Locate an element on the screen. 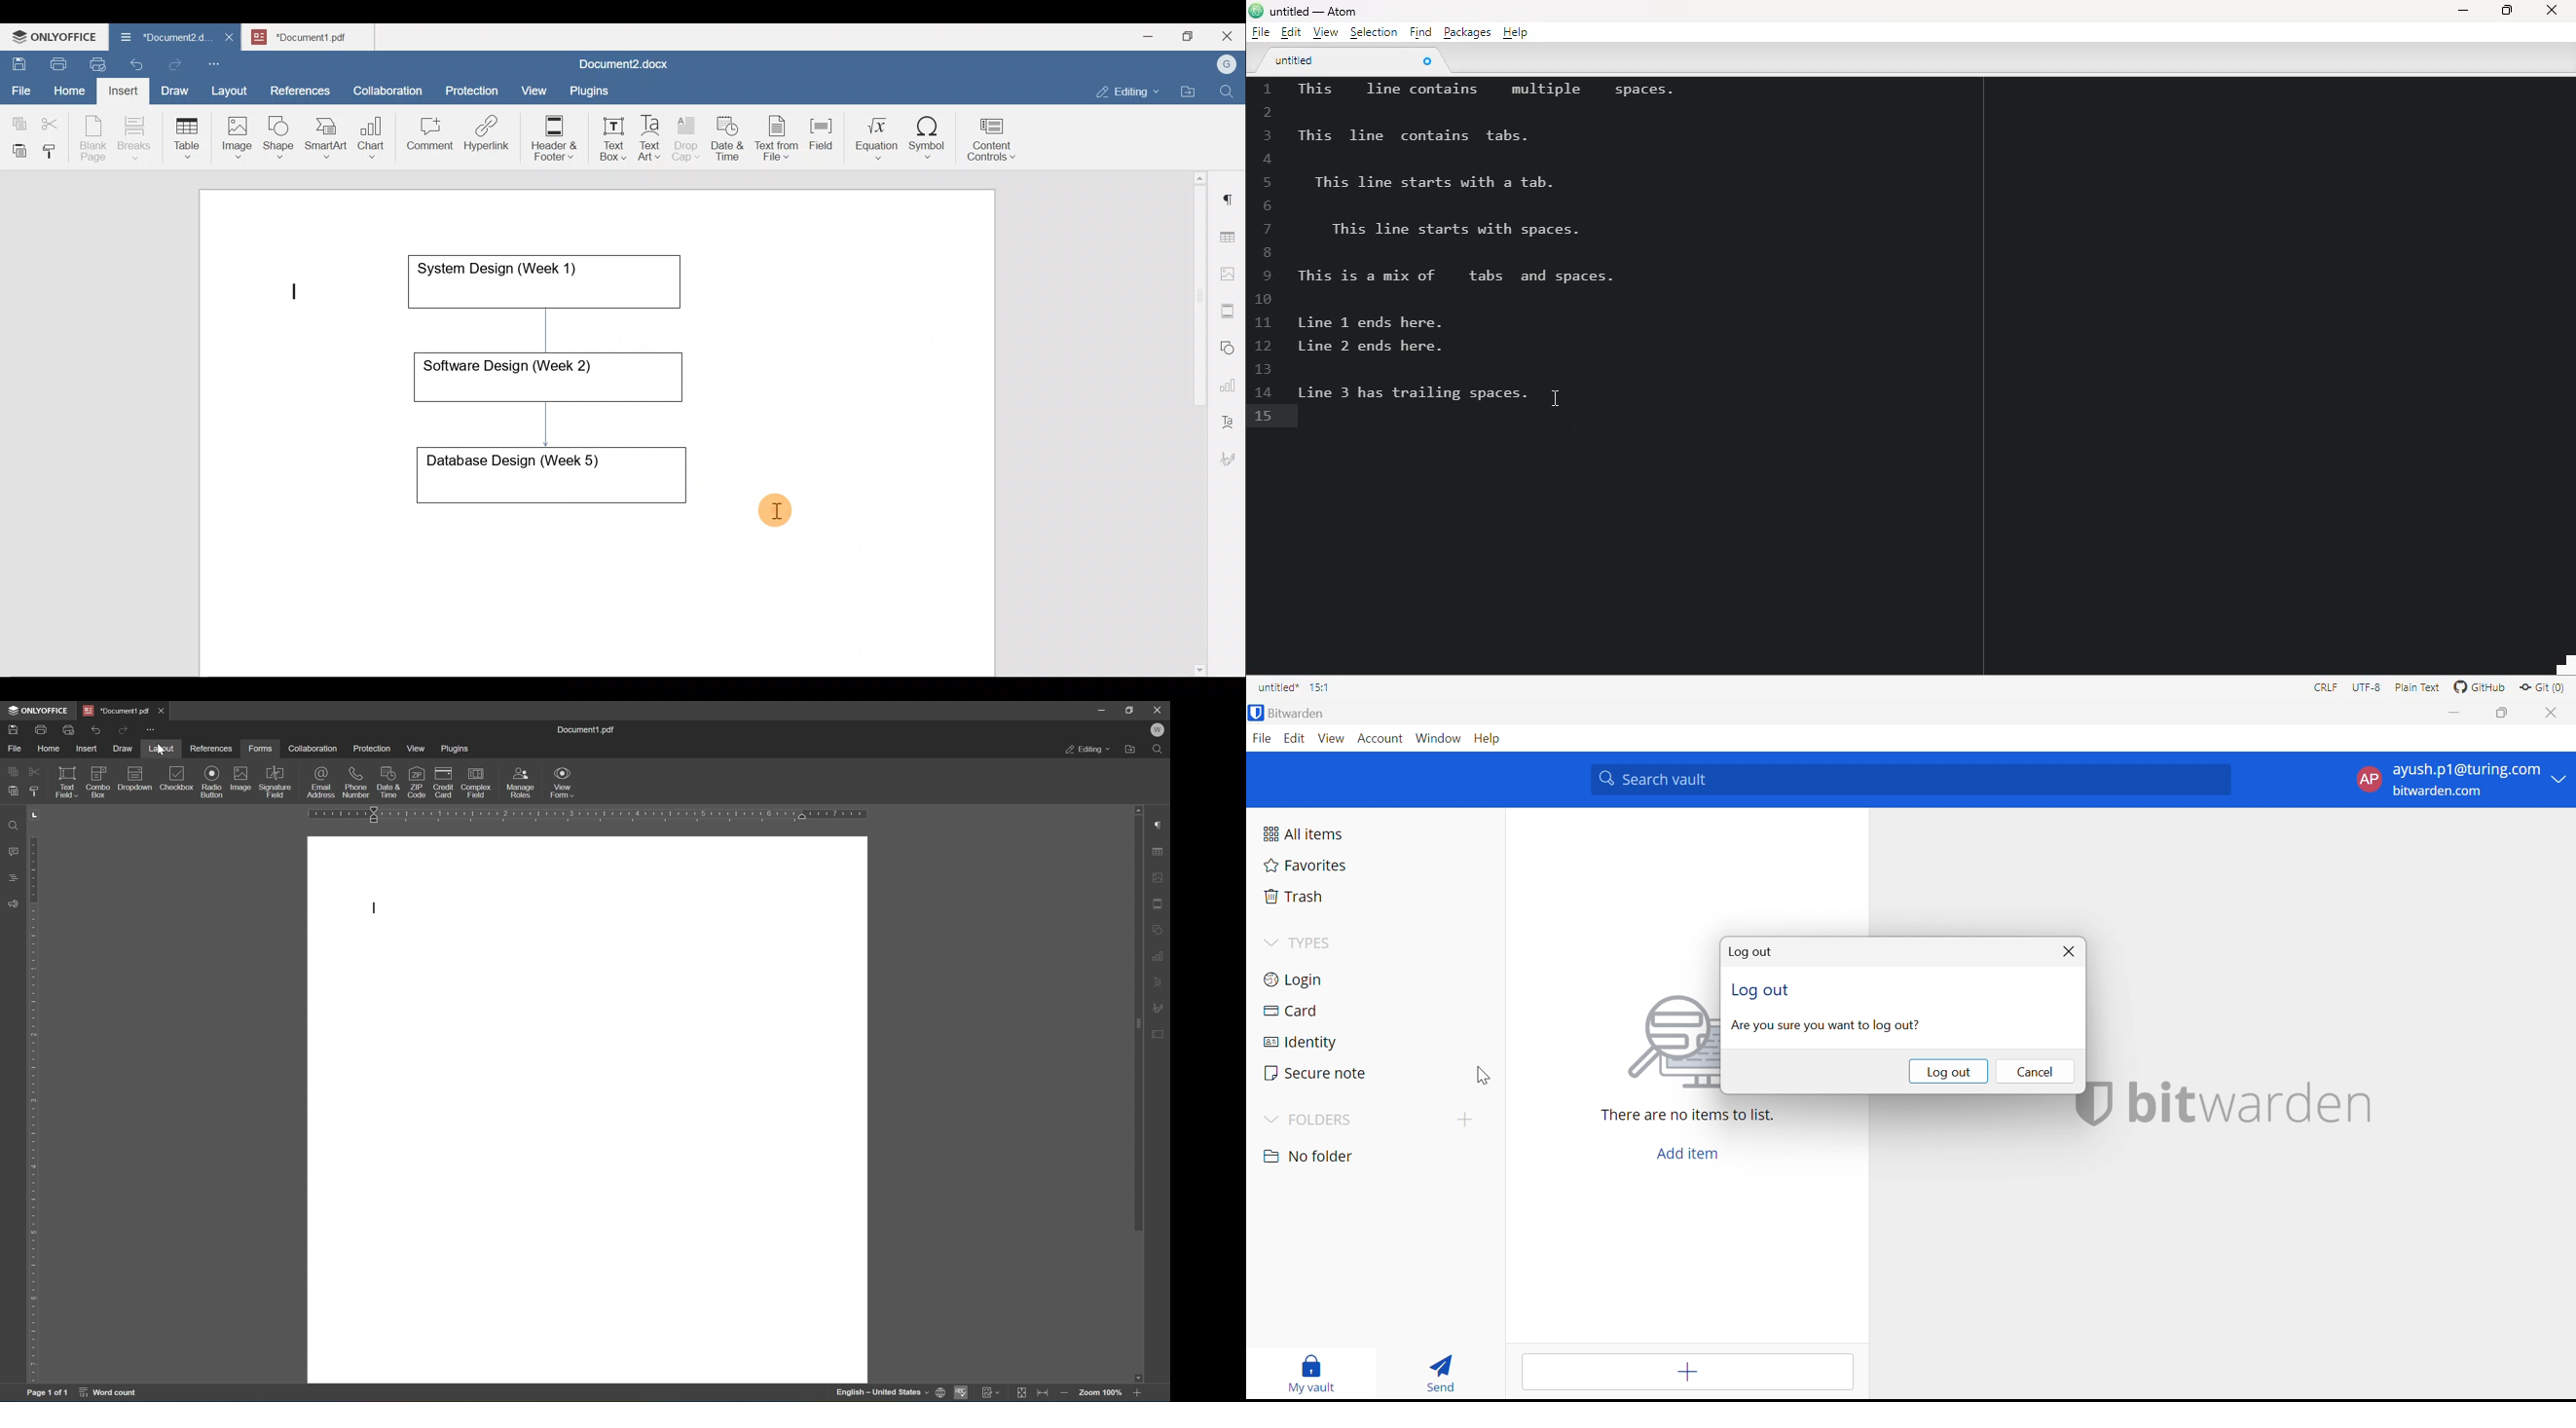  Drop Down is located at coordinates (1270, 942).